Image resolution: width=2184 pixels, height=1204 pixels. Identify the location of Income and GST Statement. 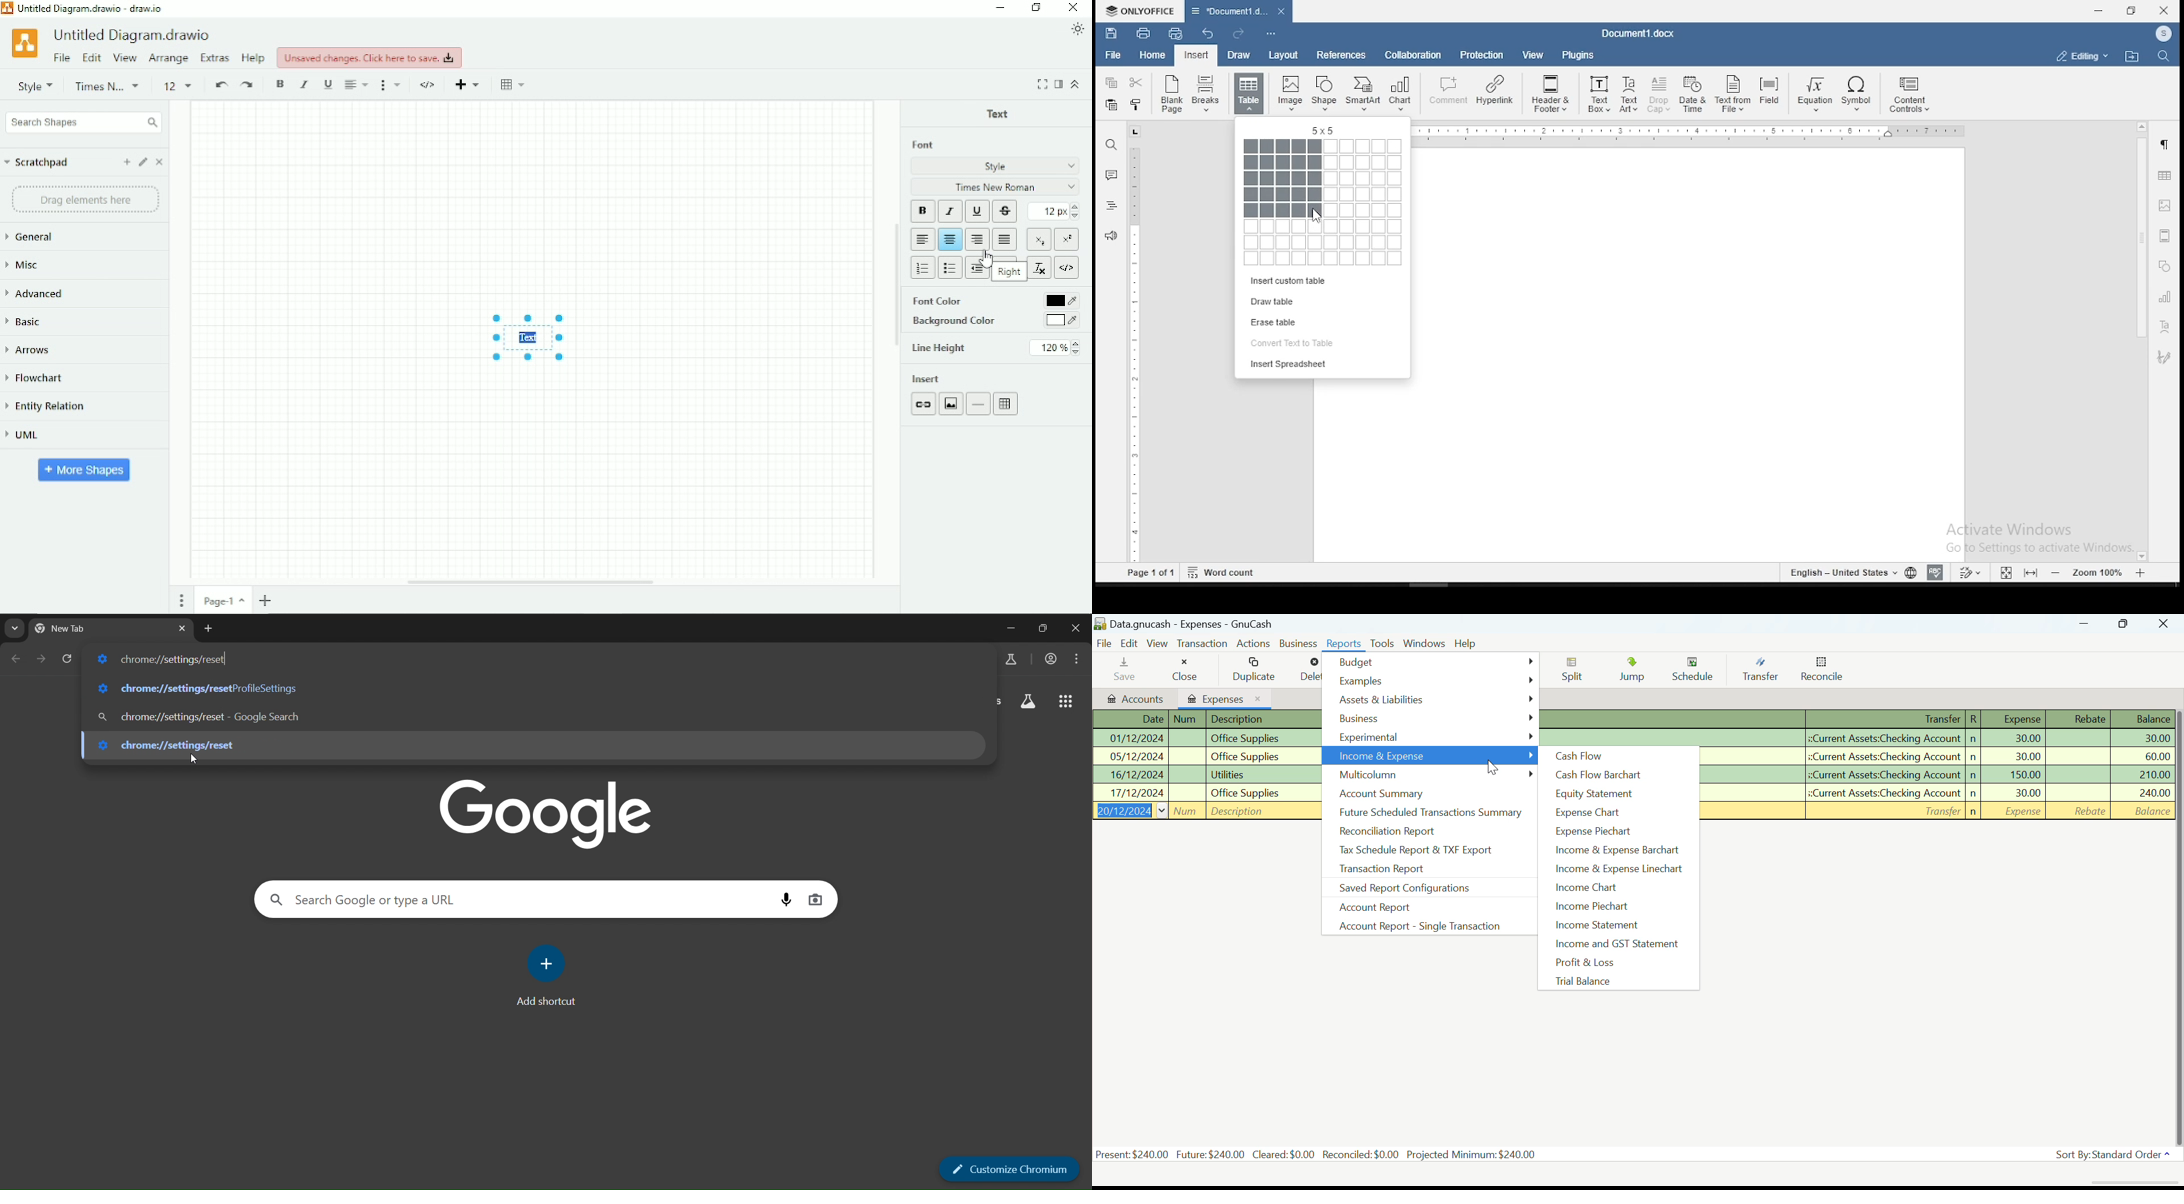
(1620, 945).